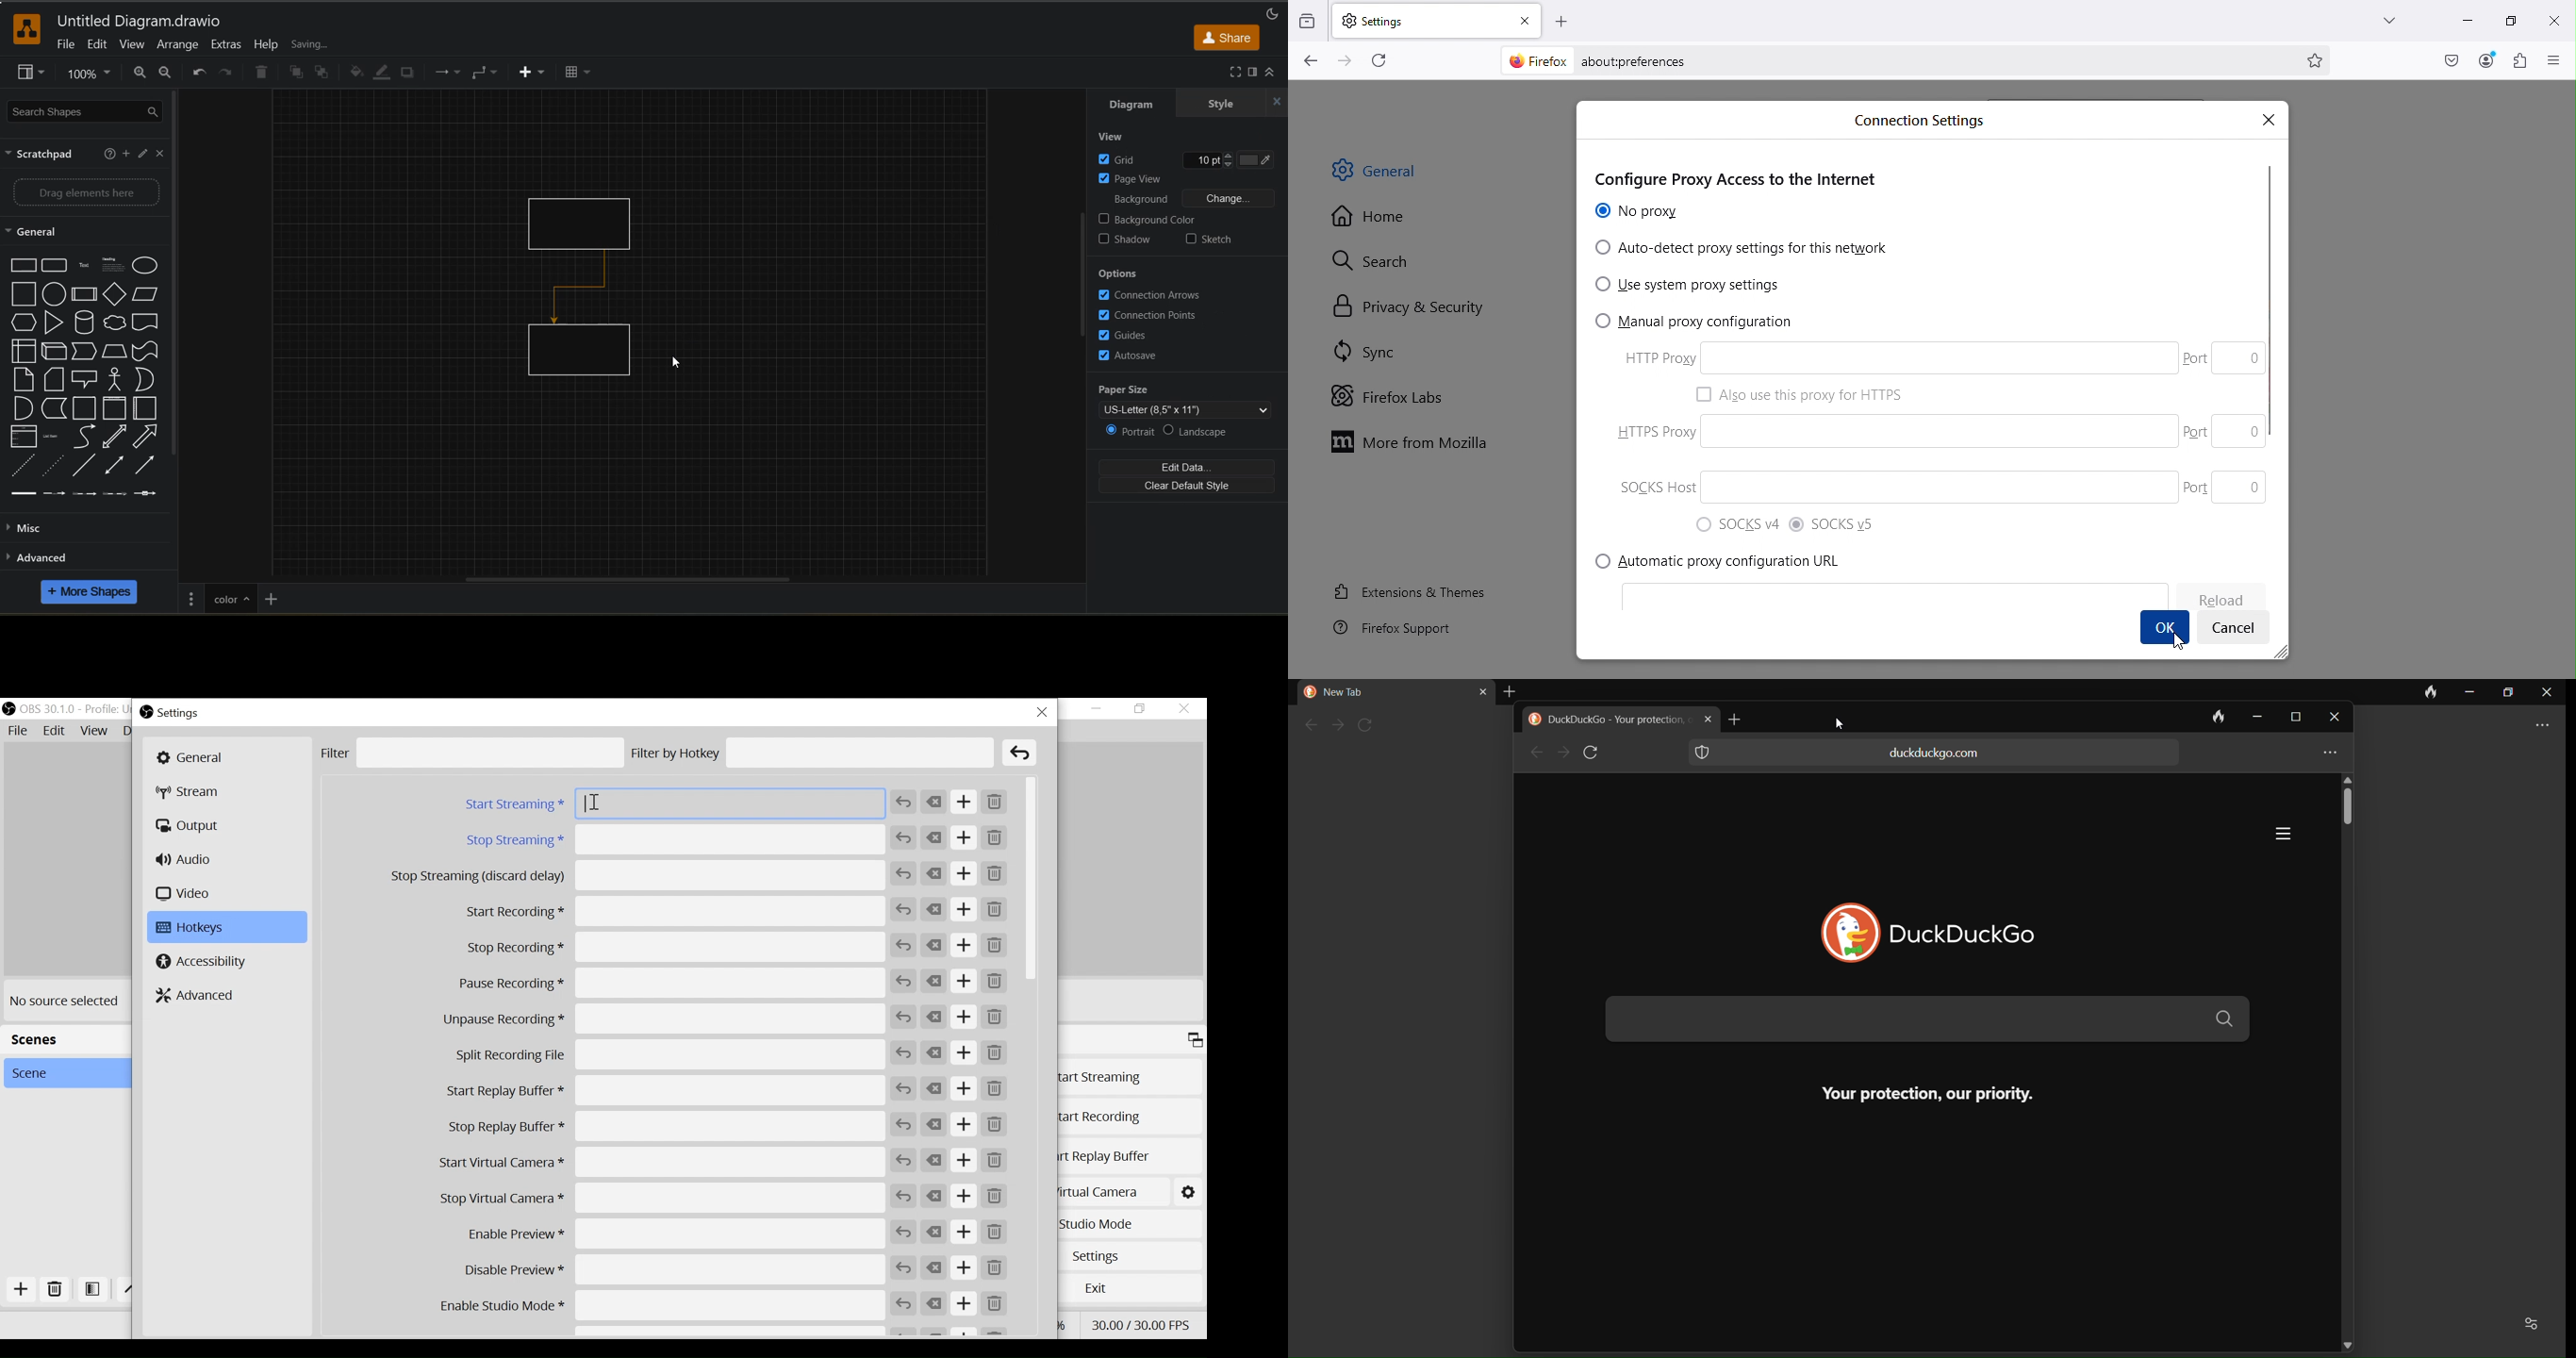 The width and height of the screenshot is (2576, 1372). I want to click on Add, so click(964, 1125).